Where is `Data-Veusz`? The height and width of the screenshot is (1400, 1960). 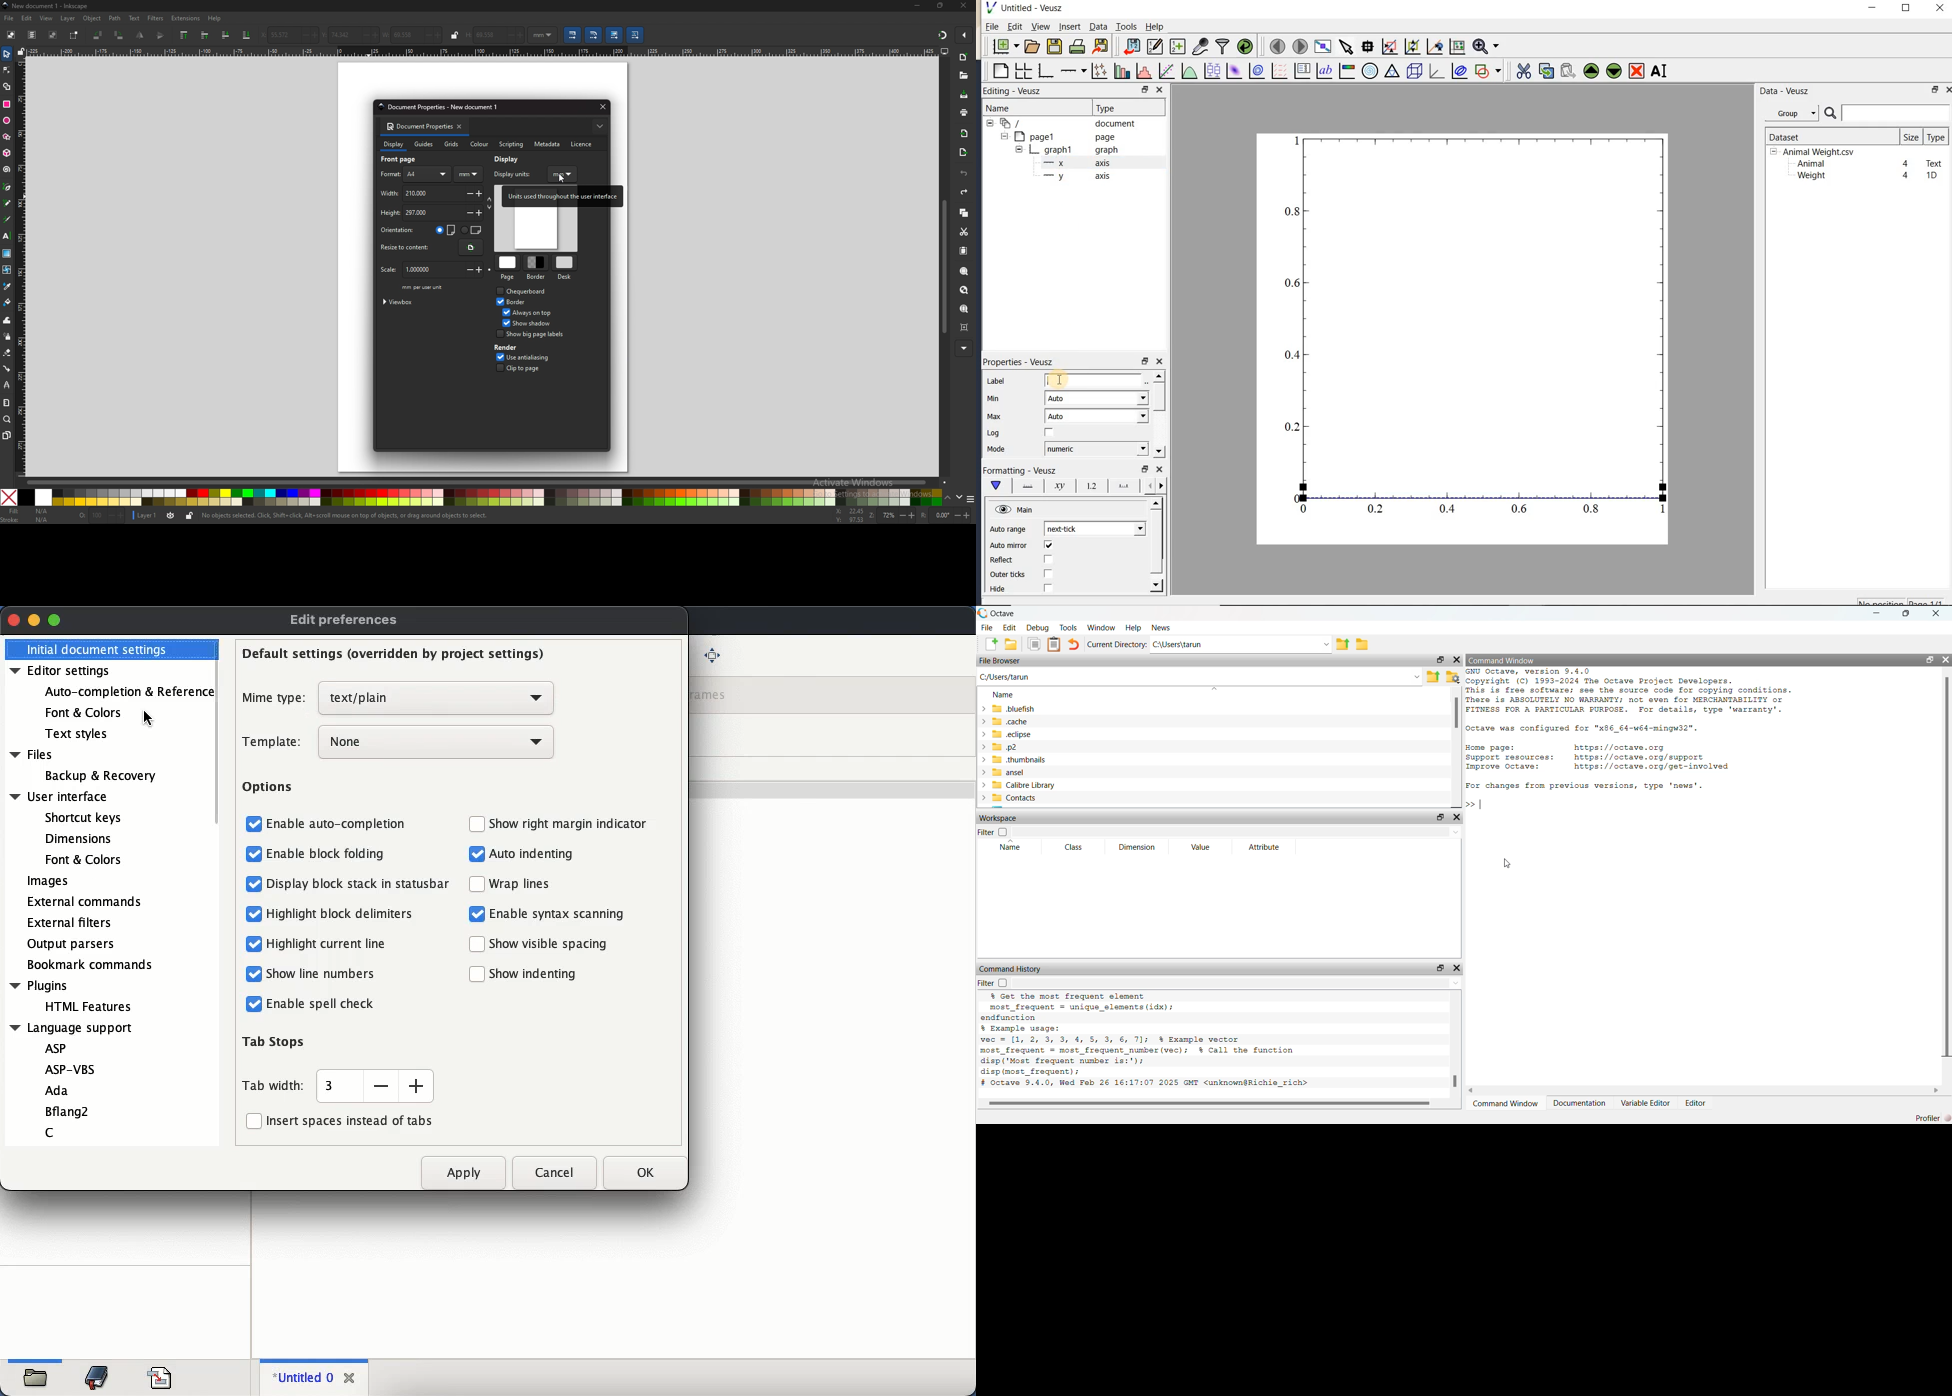 Data-Veusz is located at coordinates (1785, 91).